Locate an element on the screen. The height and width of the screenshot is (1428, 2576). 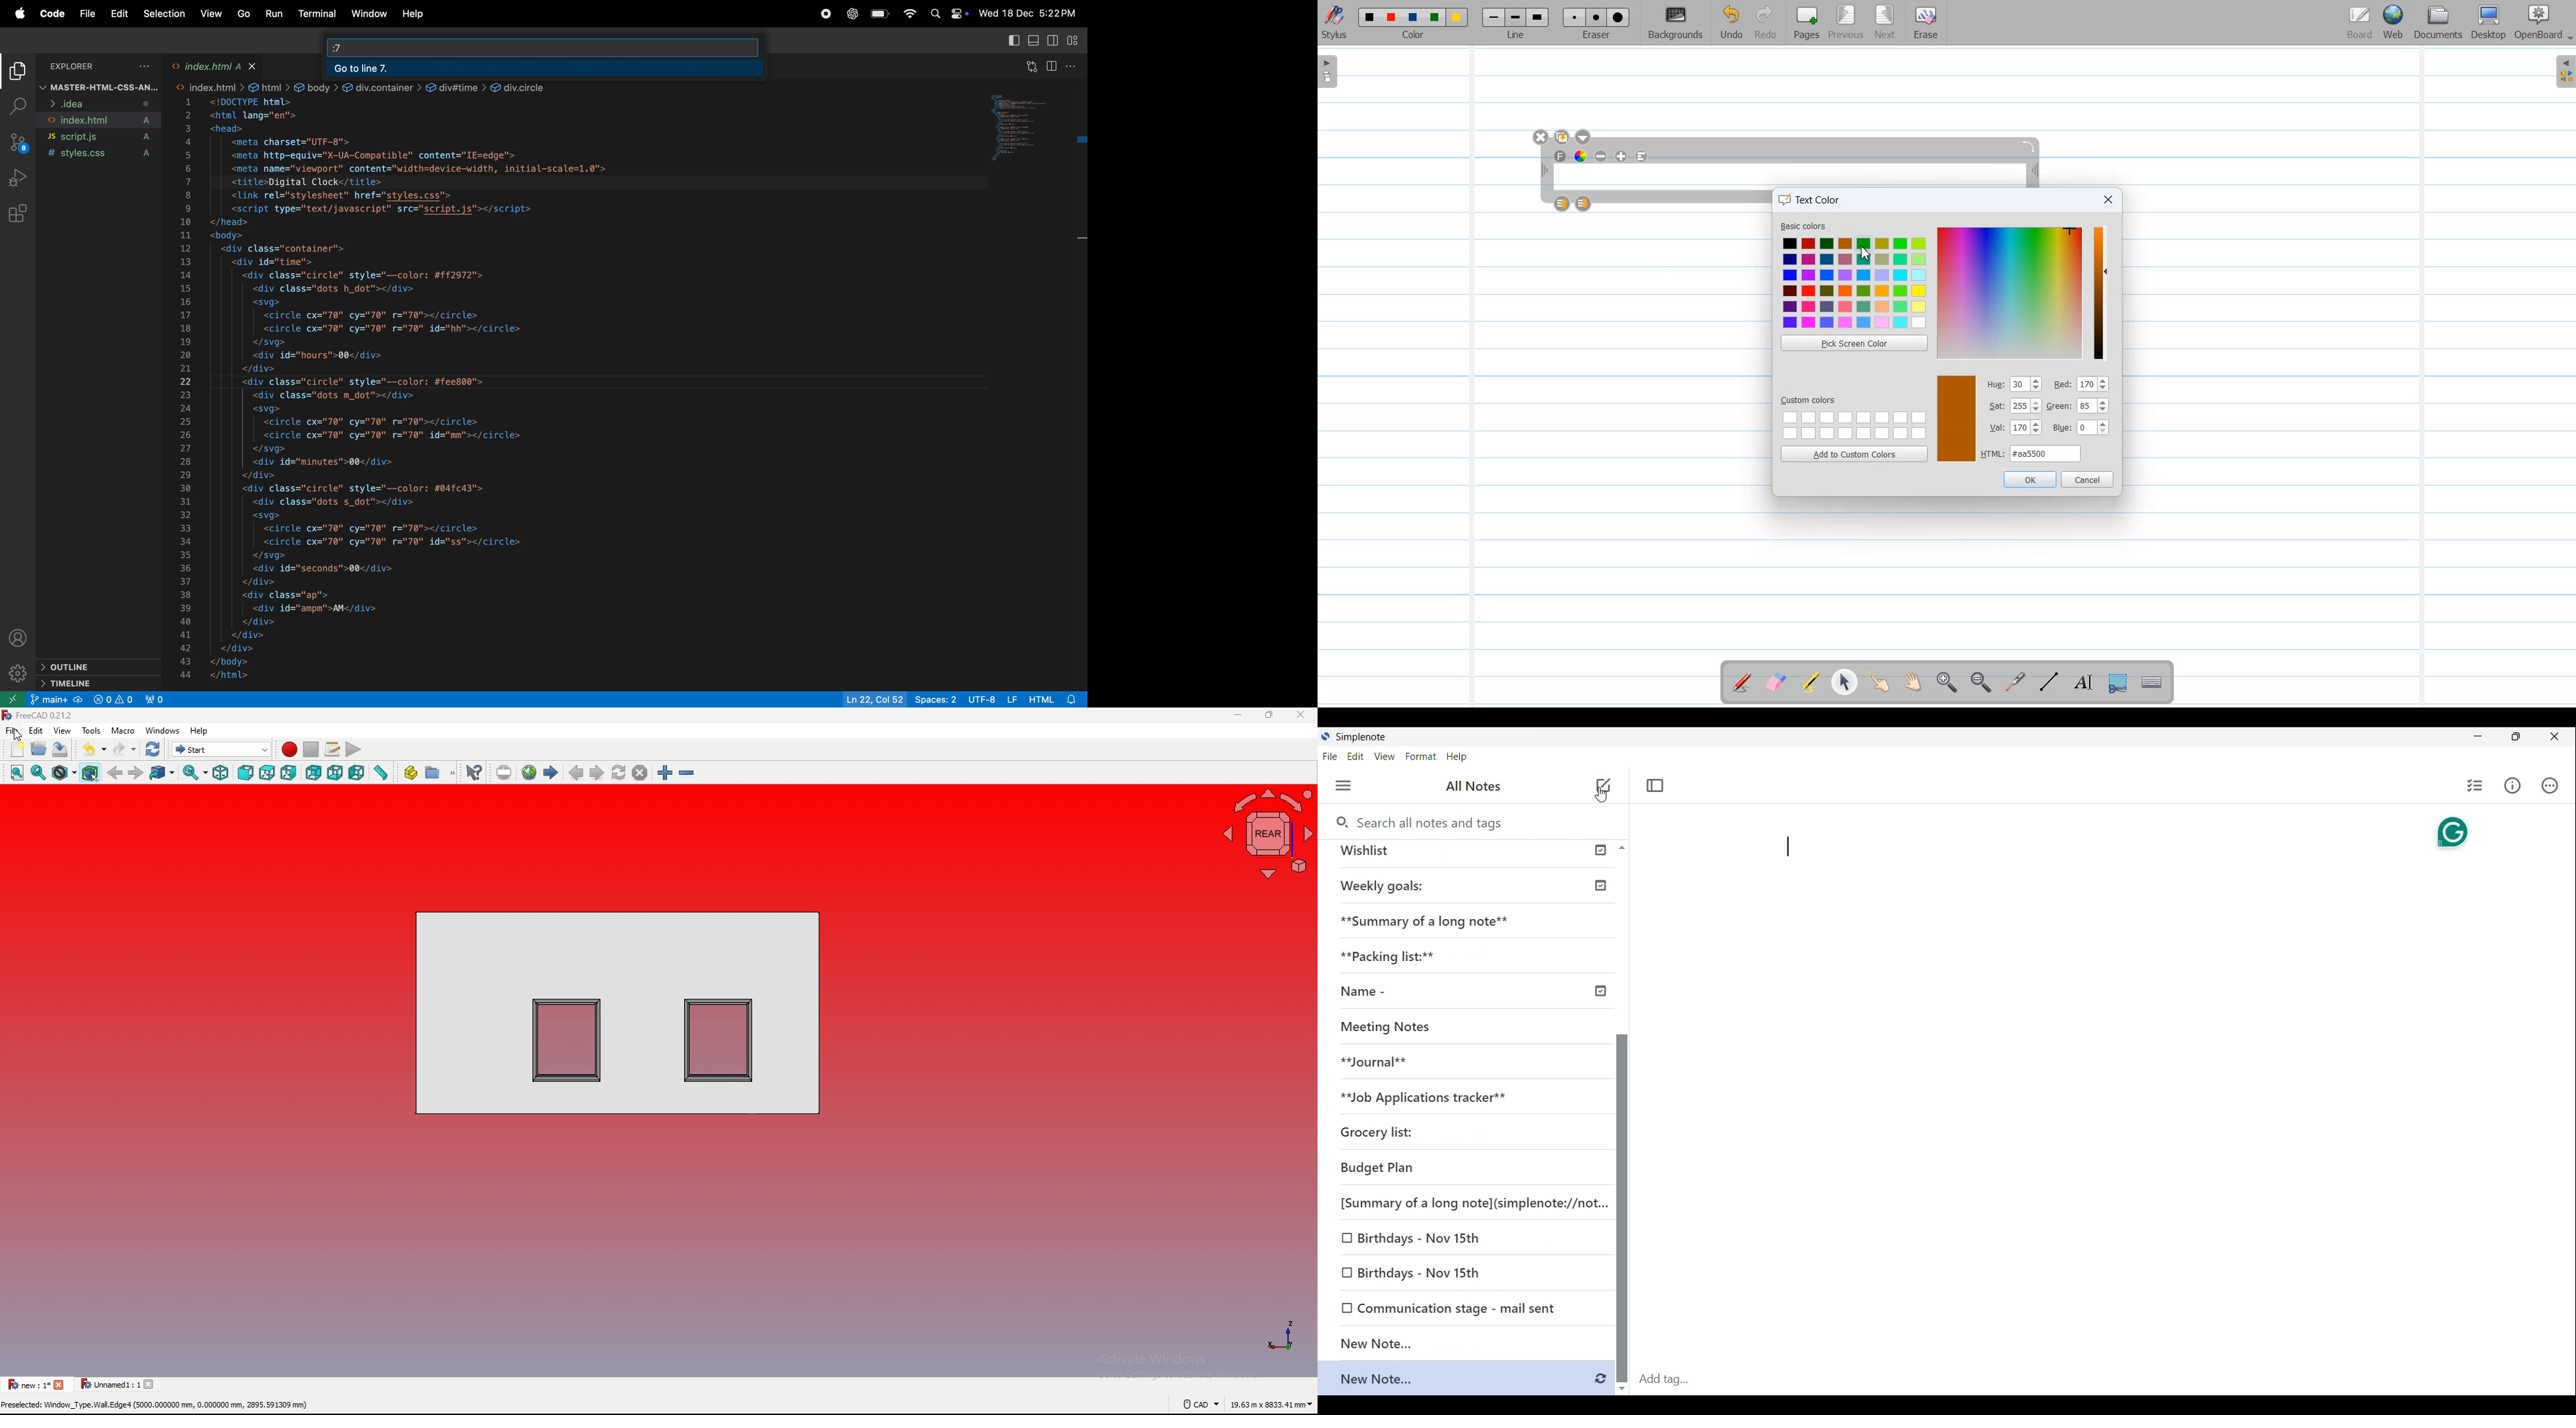
View menu is located at coordinates (1384, 757).